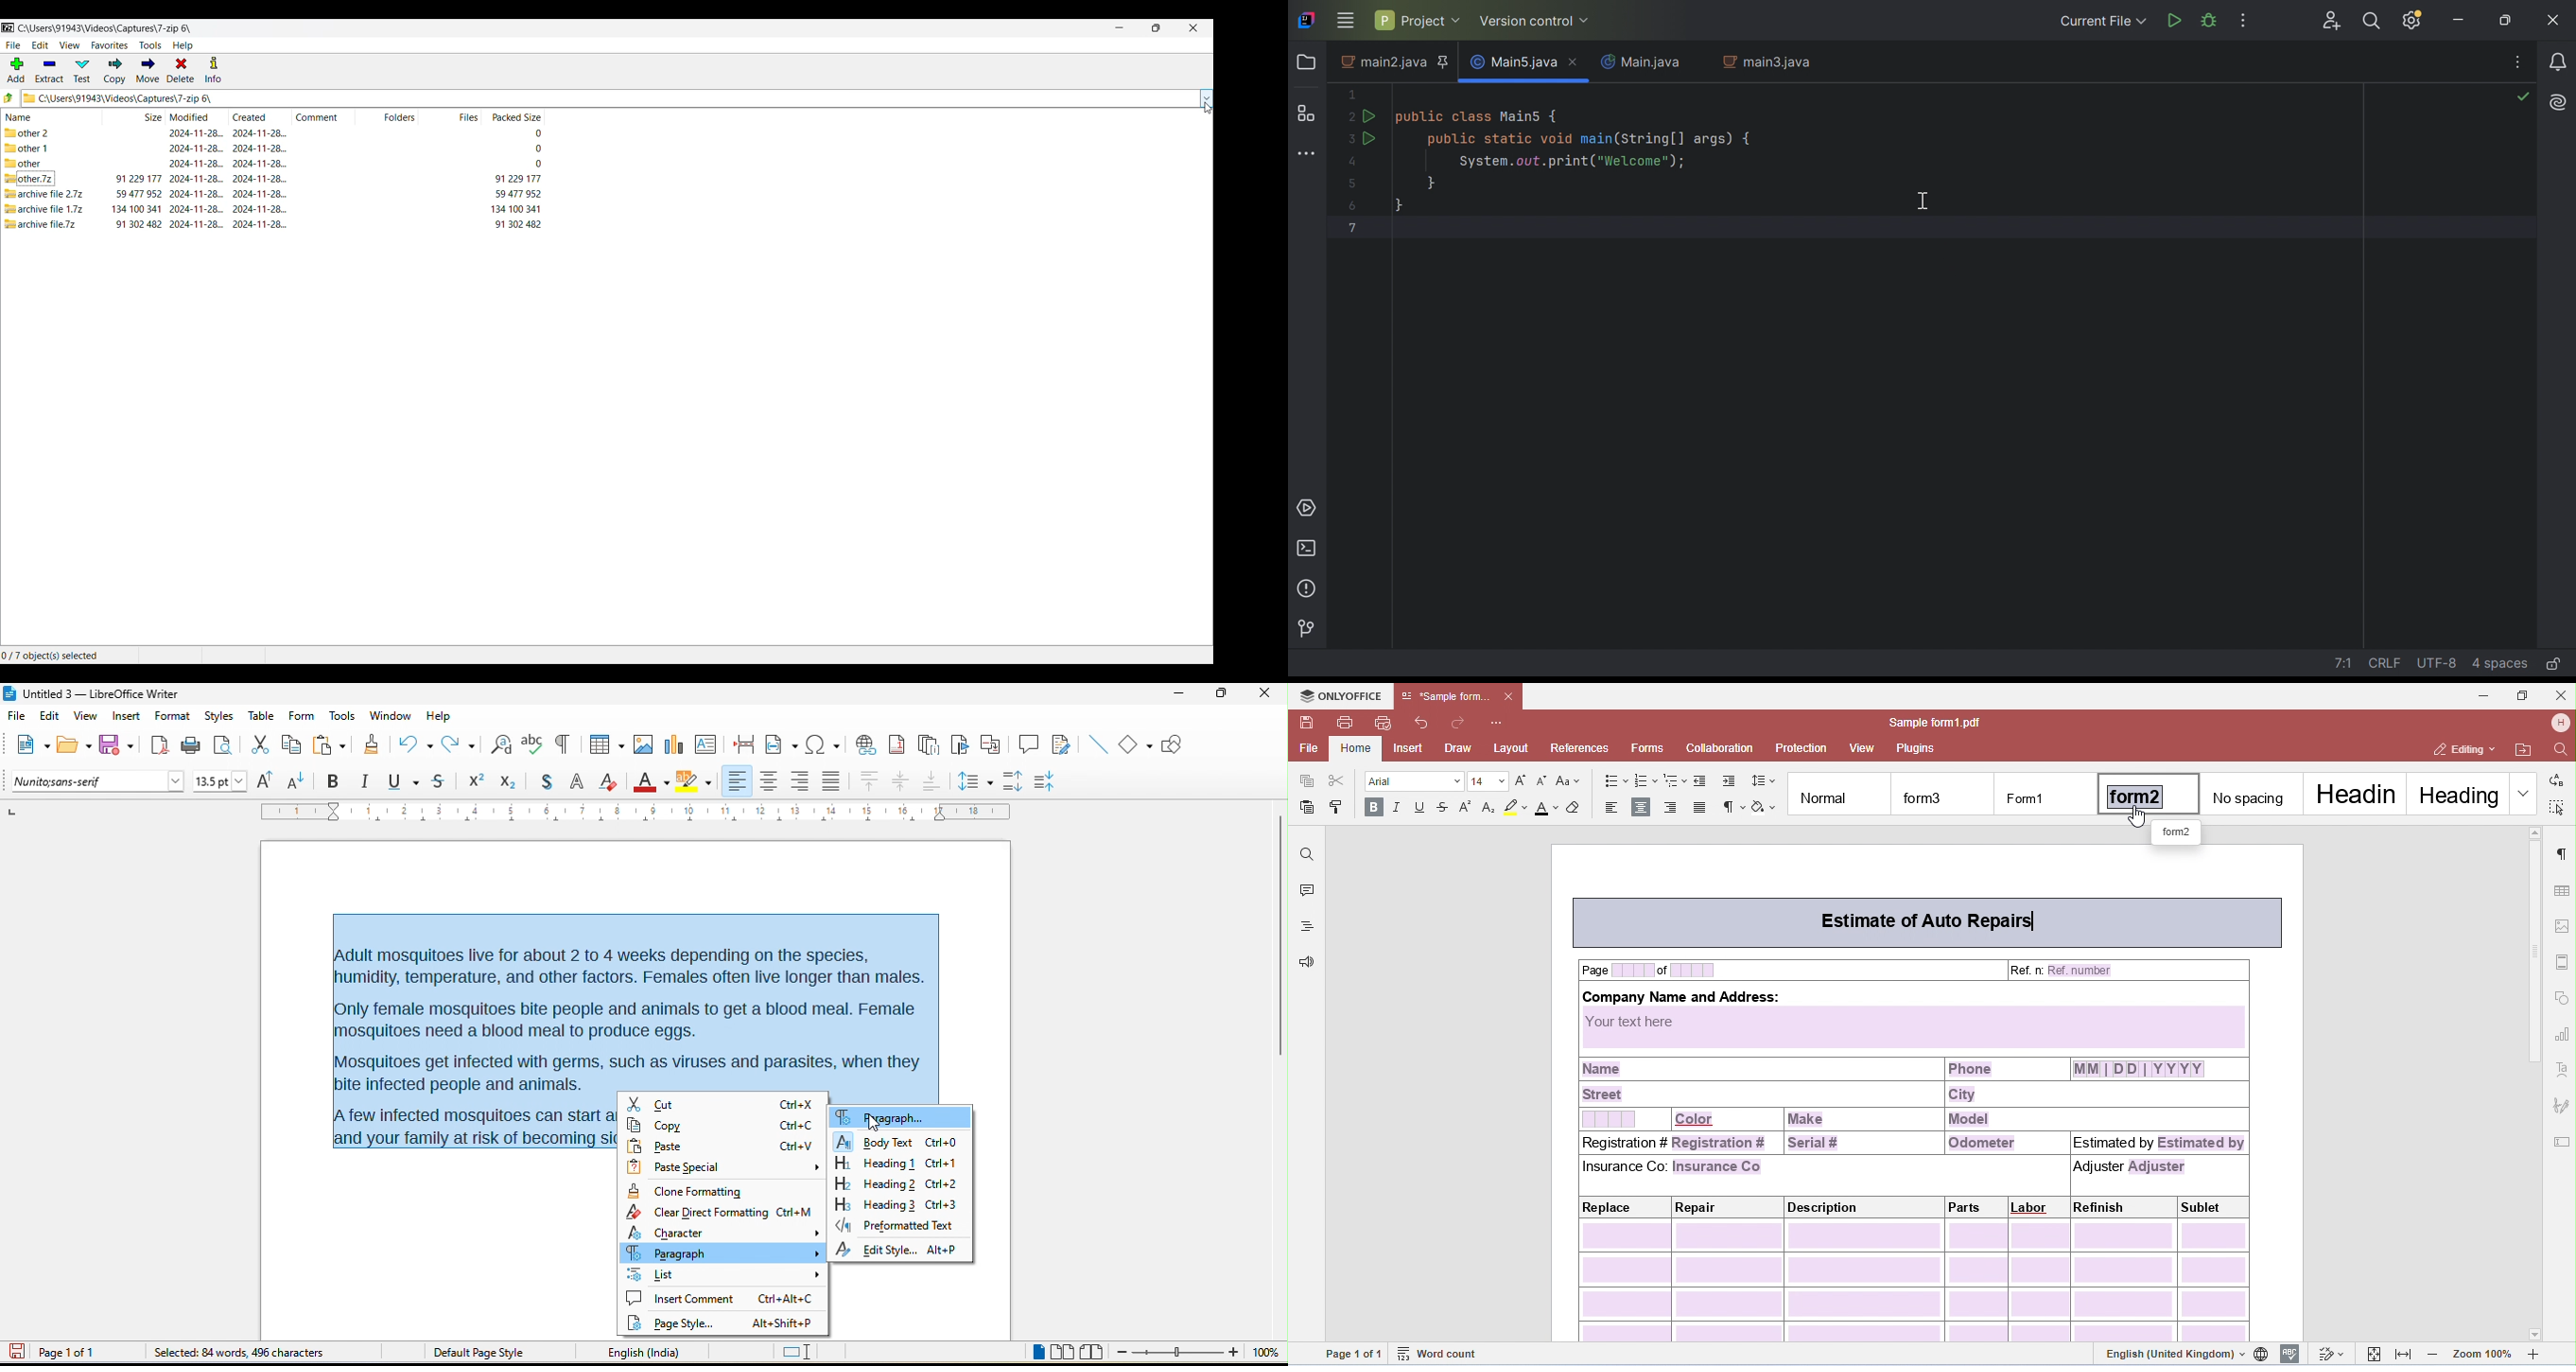 The width and height of the screenshot is (2576, 1372). Describe the element at coordinates (1049, 782) in the screenshot. I see `decrease paragraph spacing` at that location.